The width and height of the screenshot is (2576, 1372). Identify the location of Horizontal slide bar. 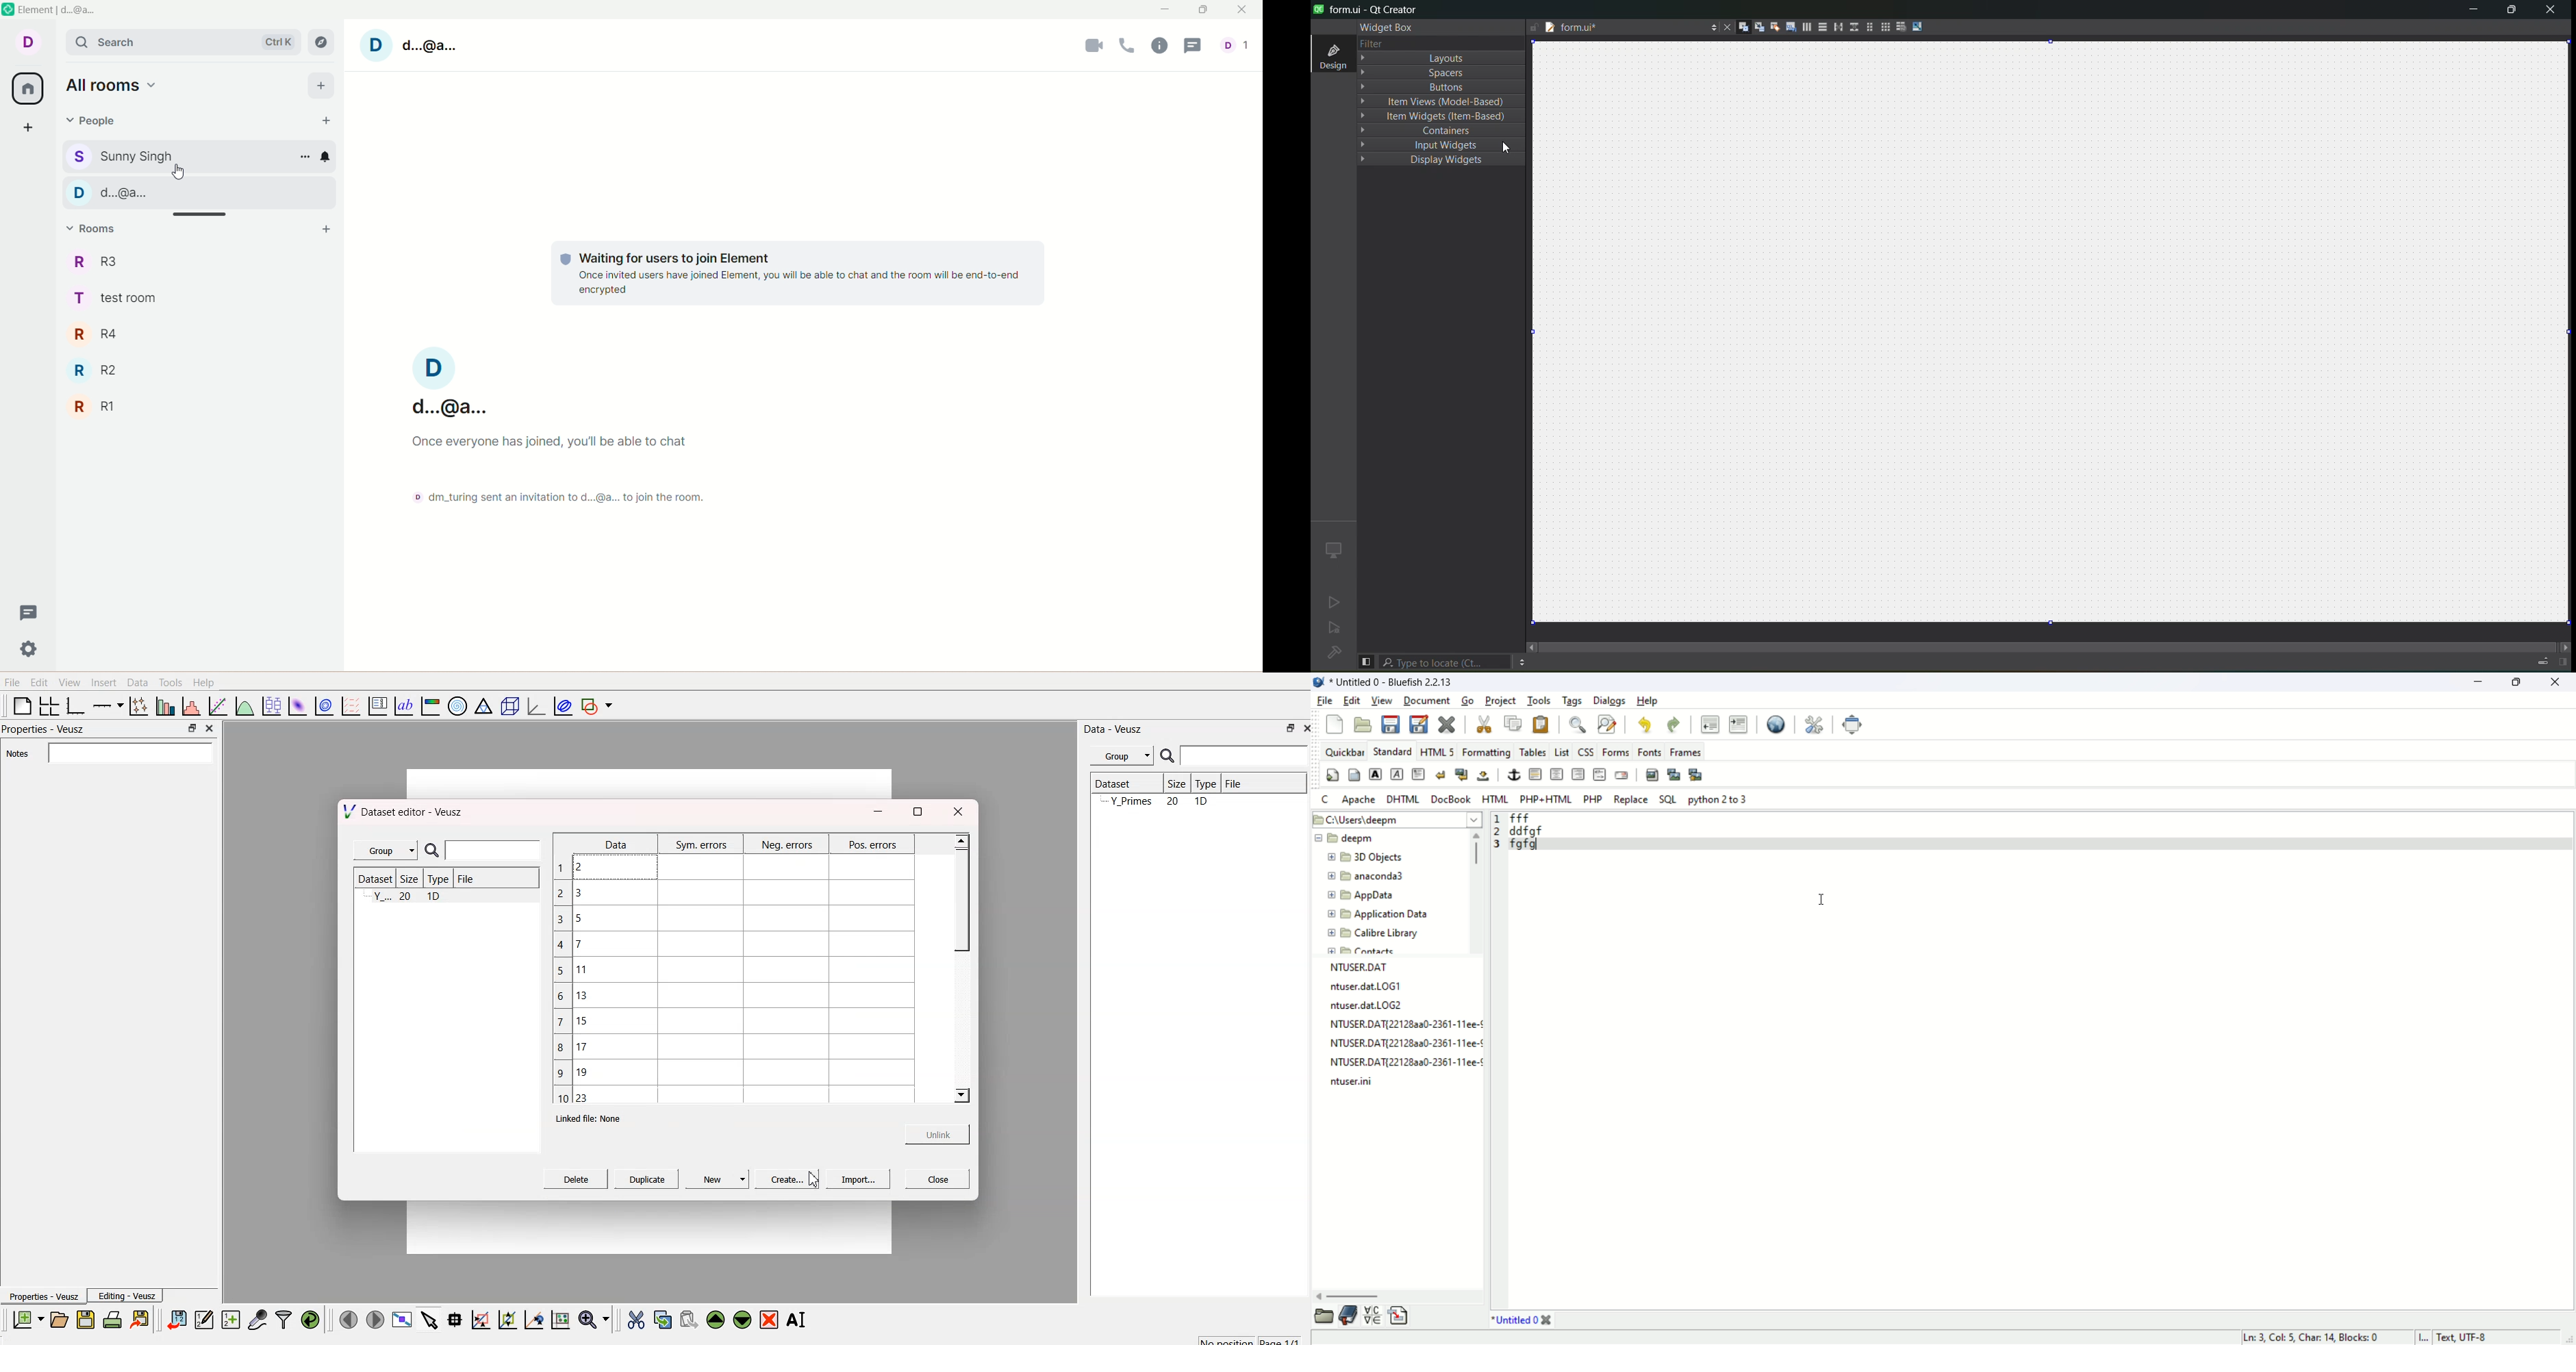
(199, 215).